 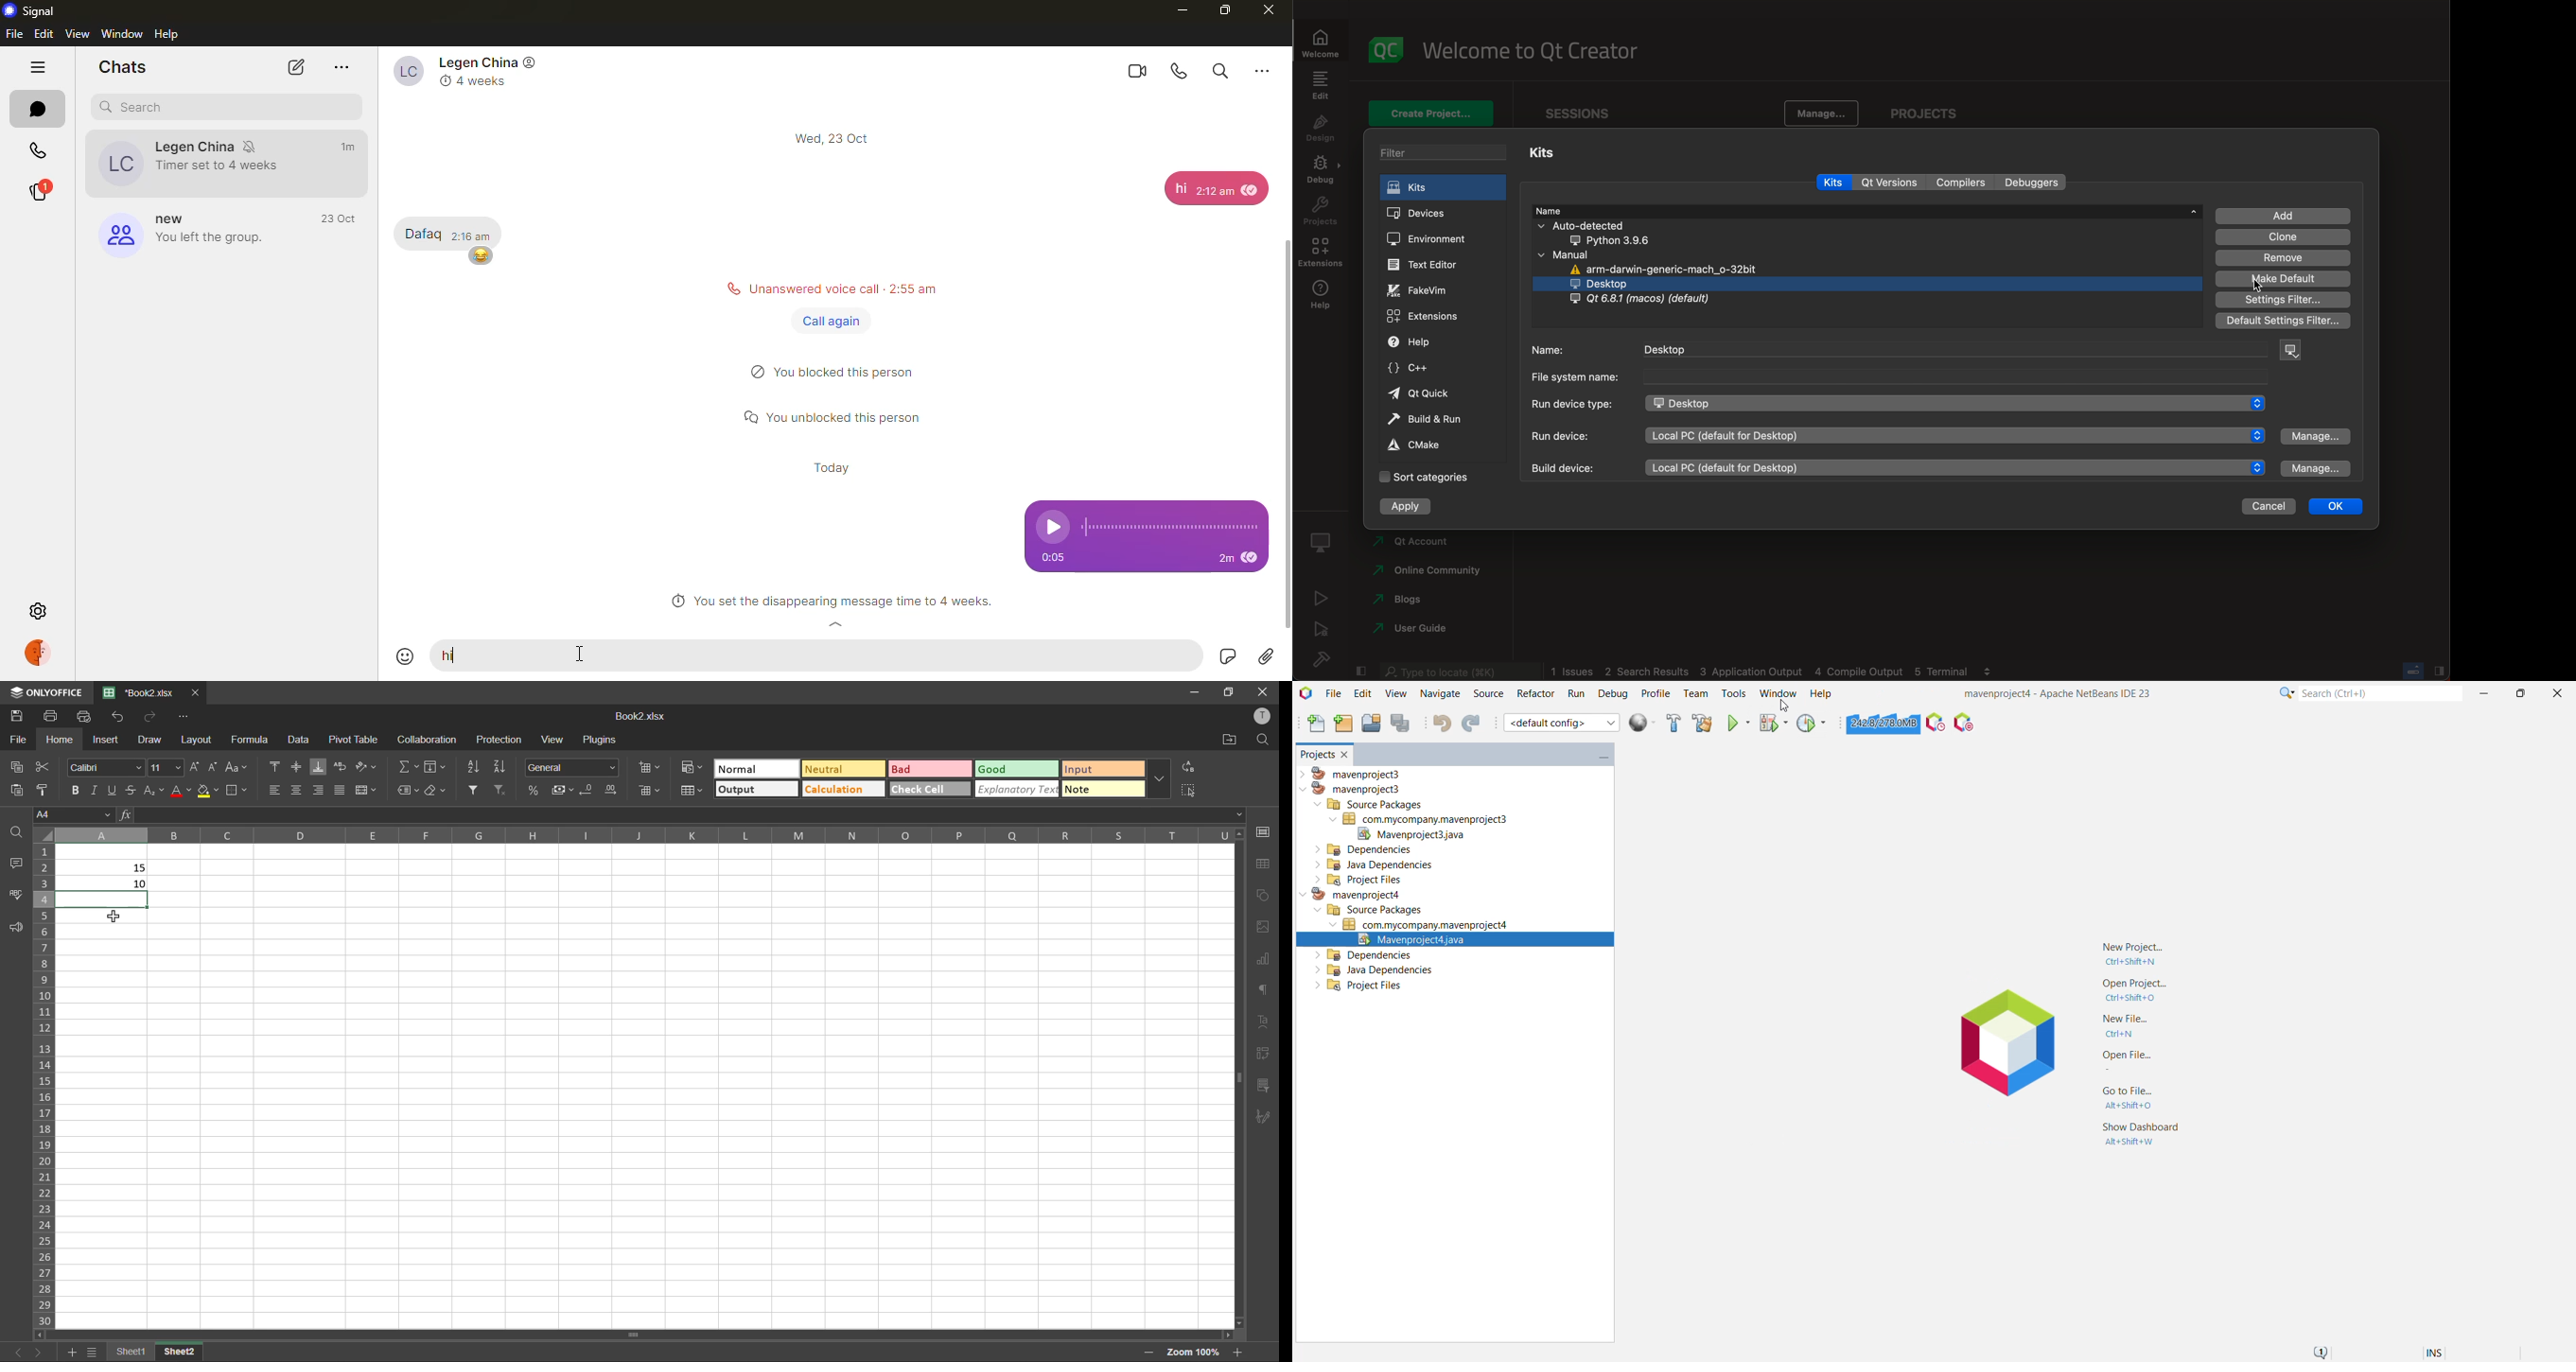 What do you see at coordinates (1149, 1351) in the screenshot?
I see `zoom out` at bounding box center [1149, 1351].